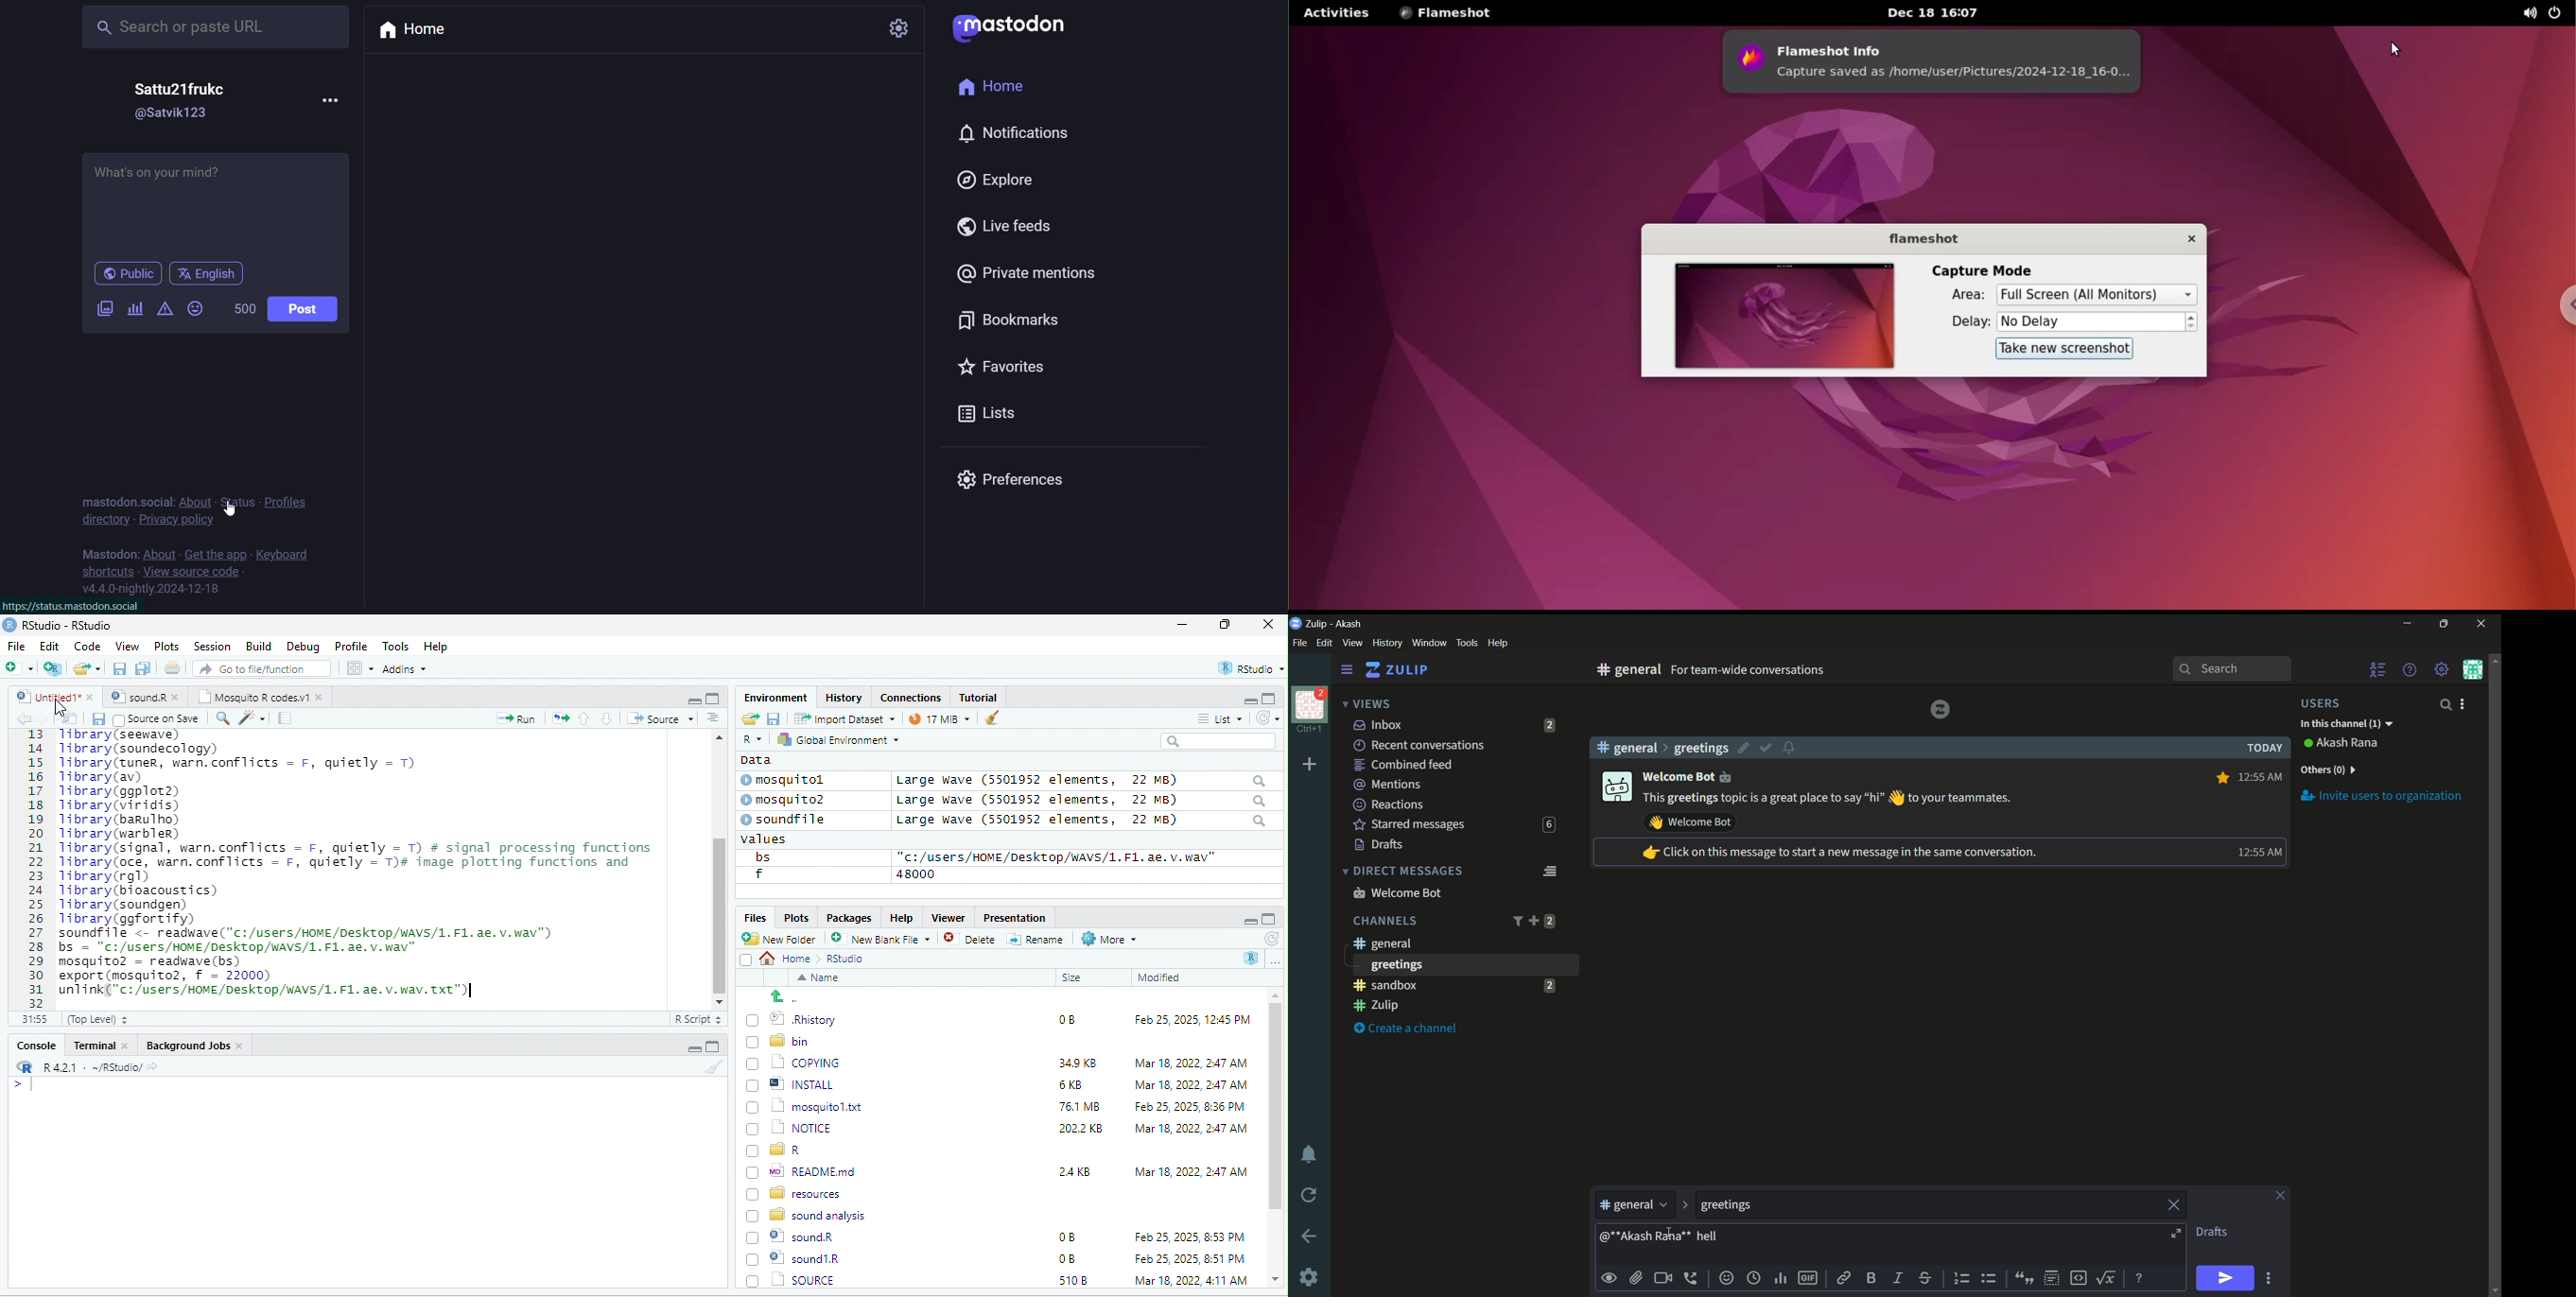  I want to click on Uninstall.exe, so click(803, 1279).